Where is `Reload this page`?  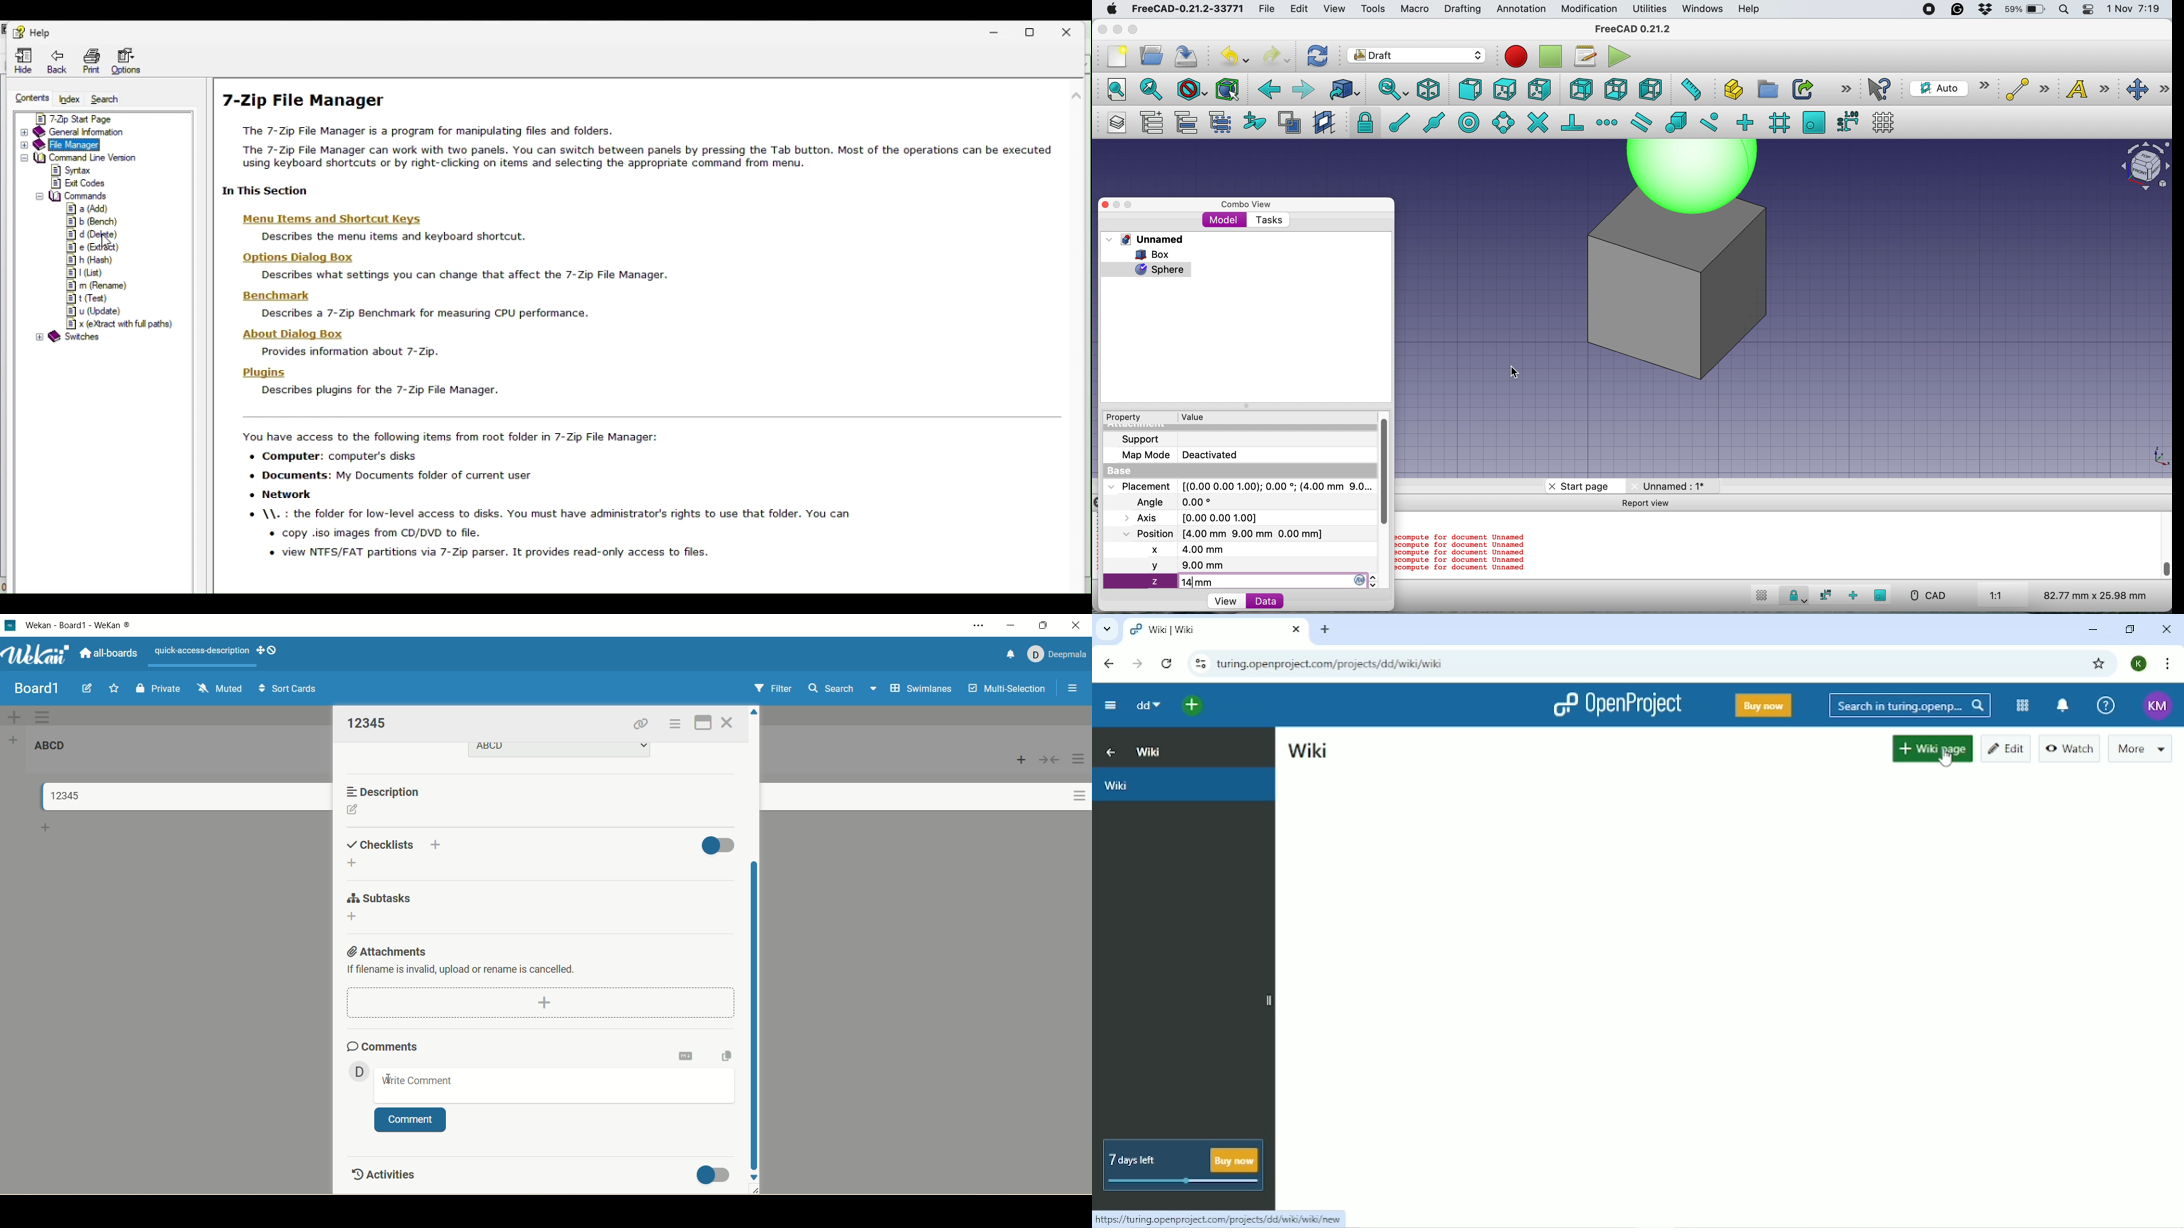 Reload this page is located at coordinates (1168, 664).